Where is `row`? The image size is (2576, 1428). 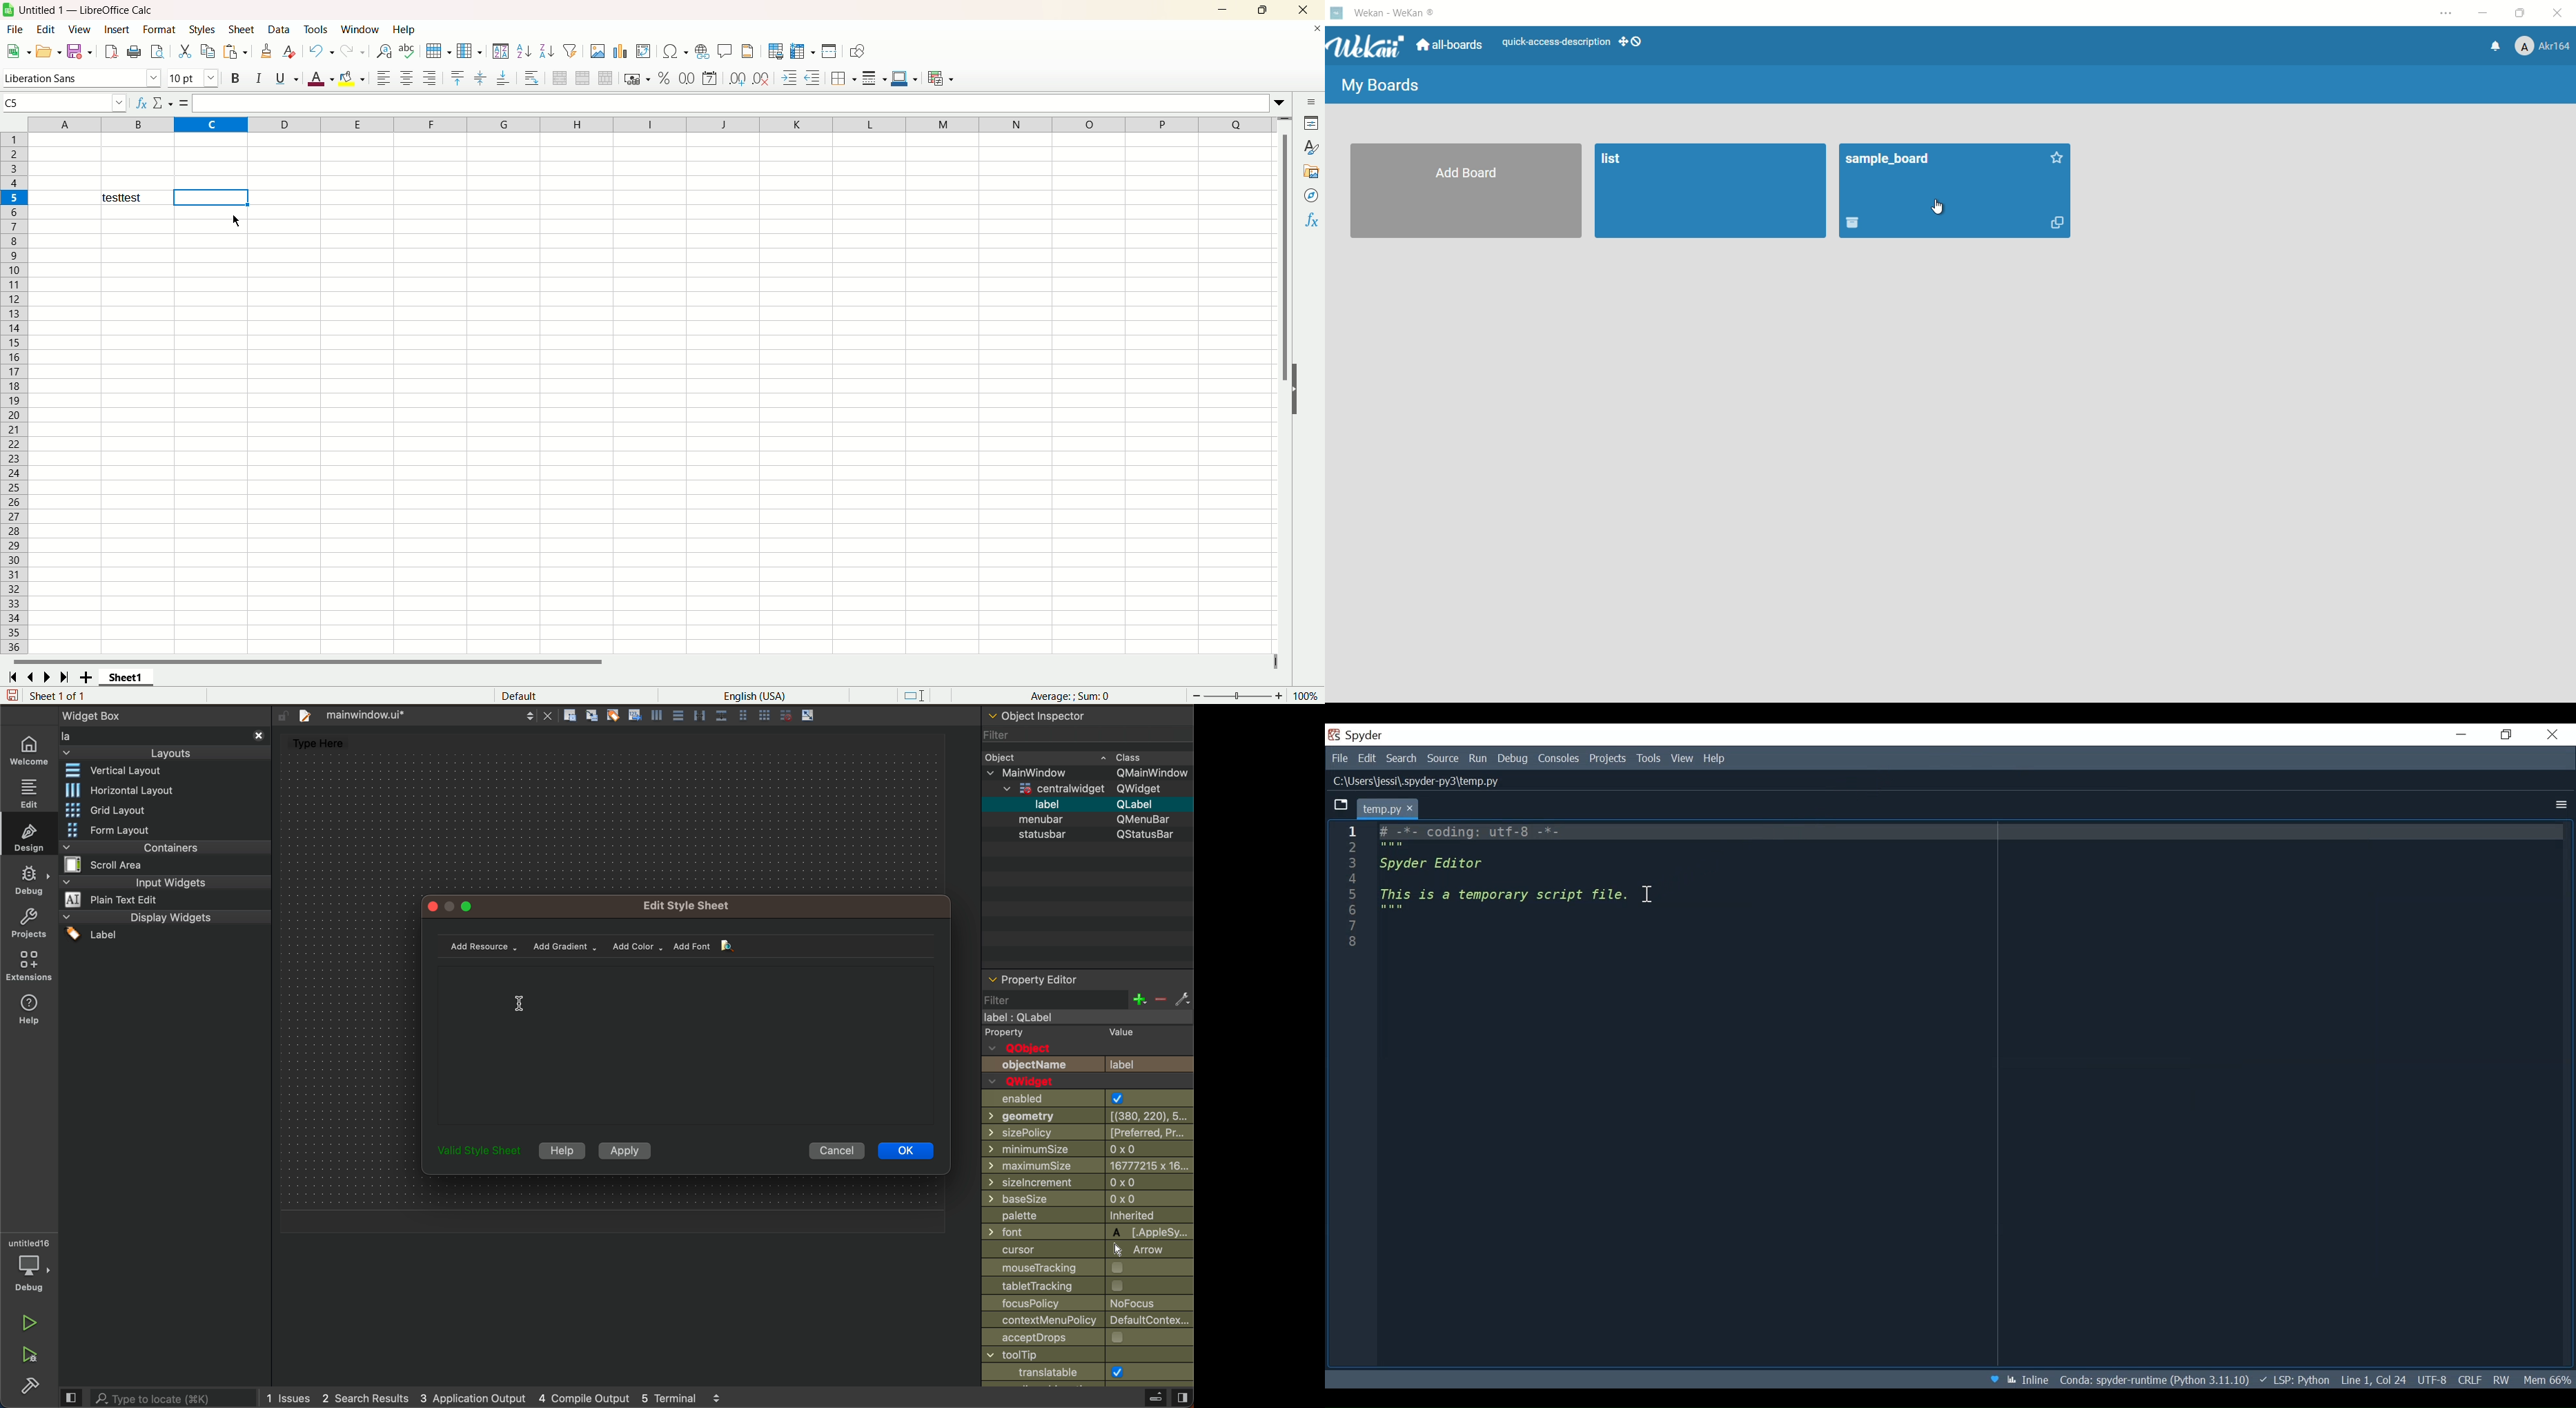 row is located at coordinates (14, 197).